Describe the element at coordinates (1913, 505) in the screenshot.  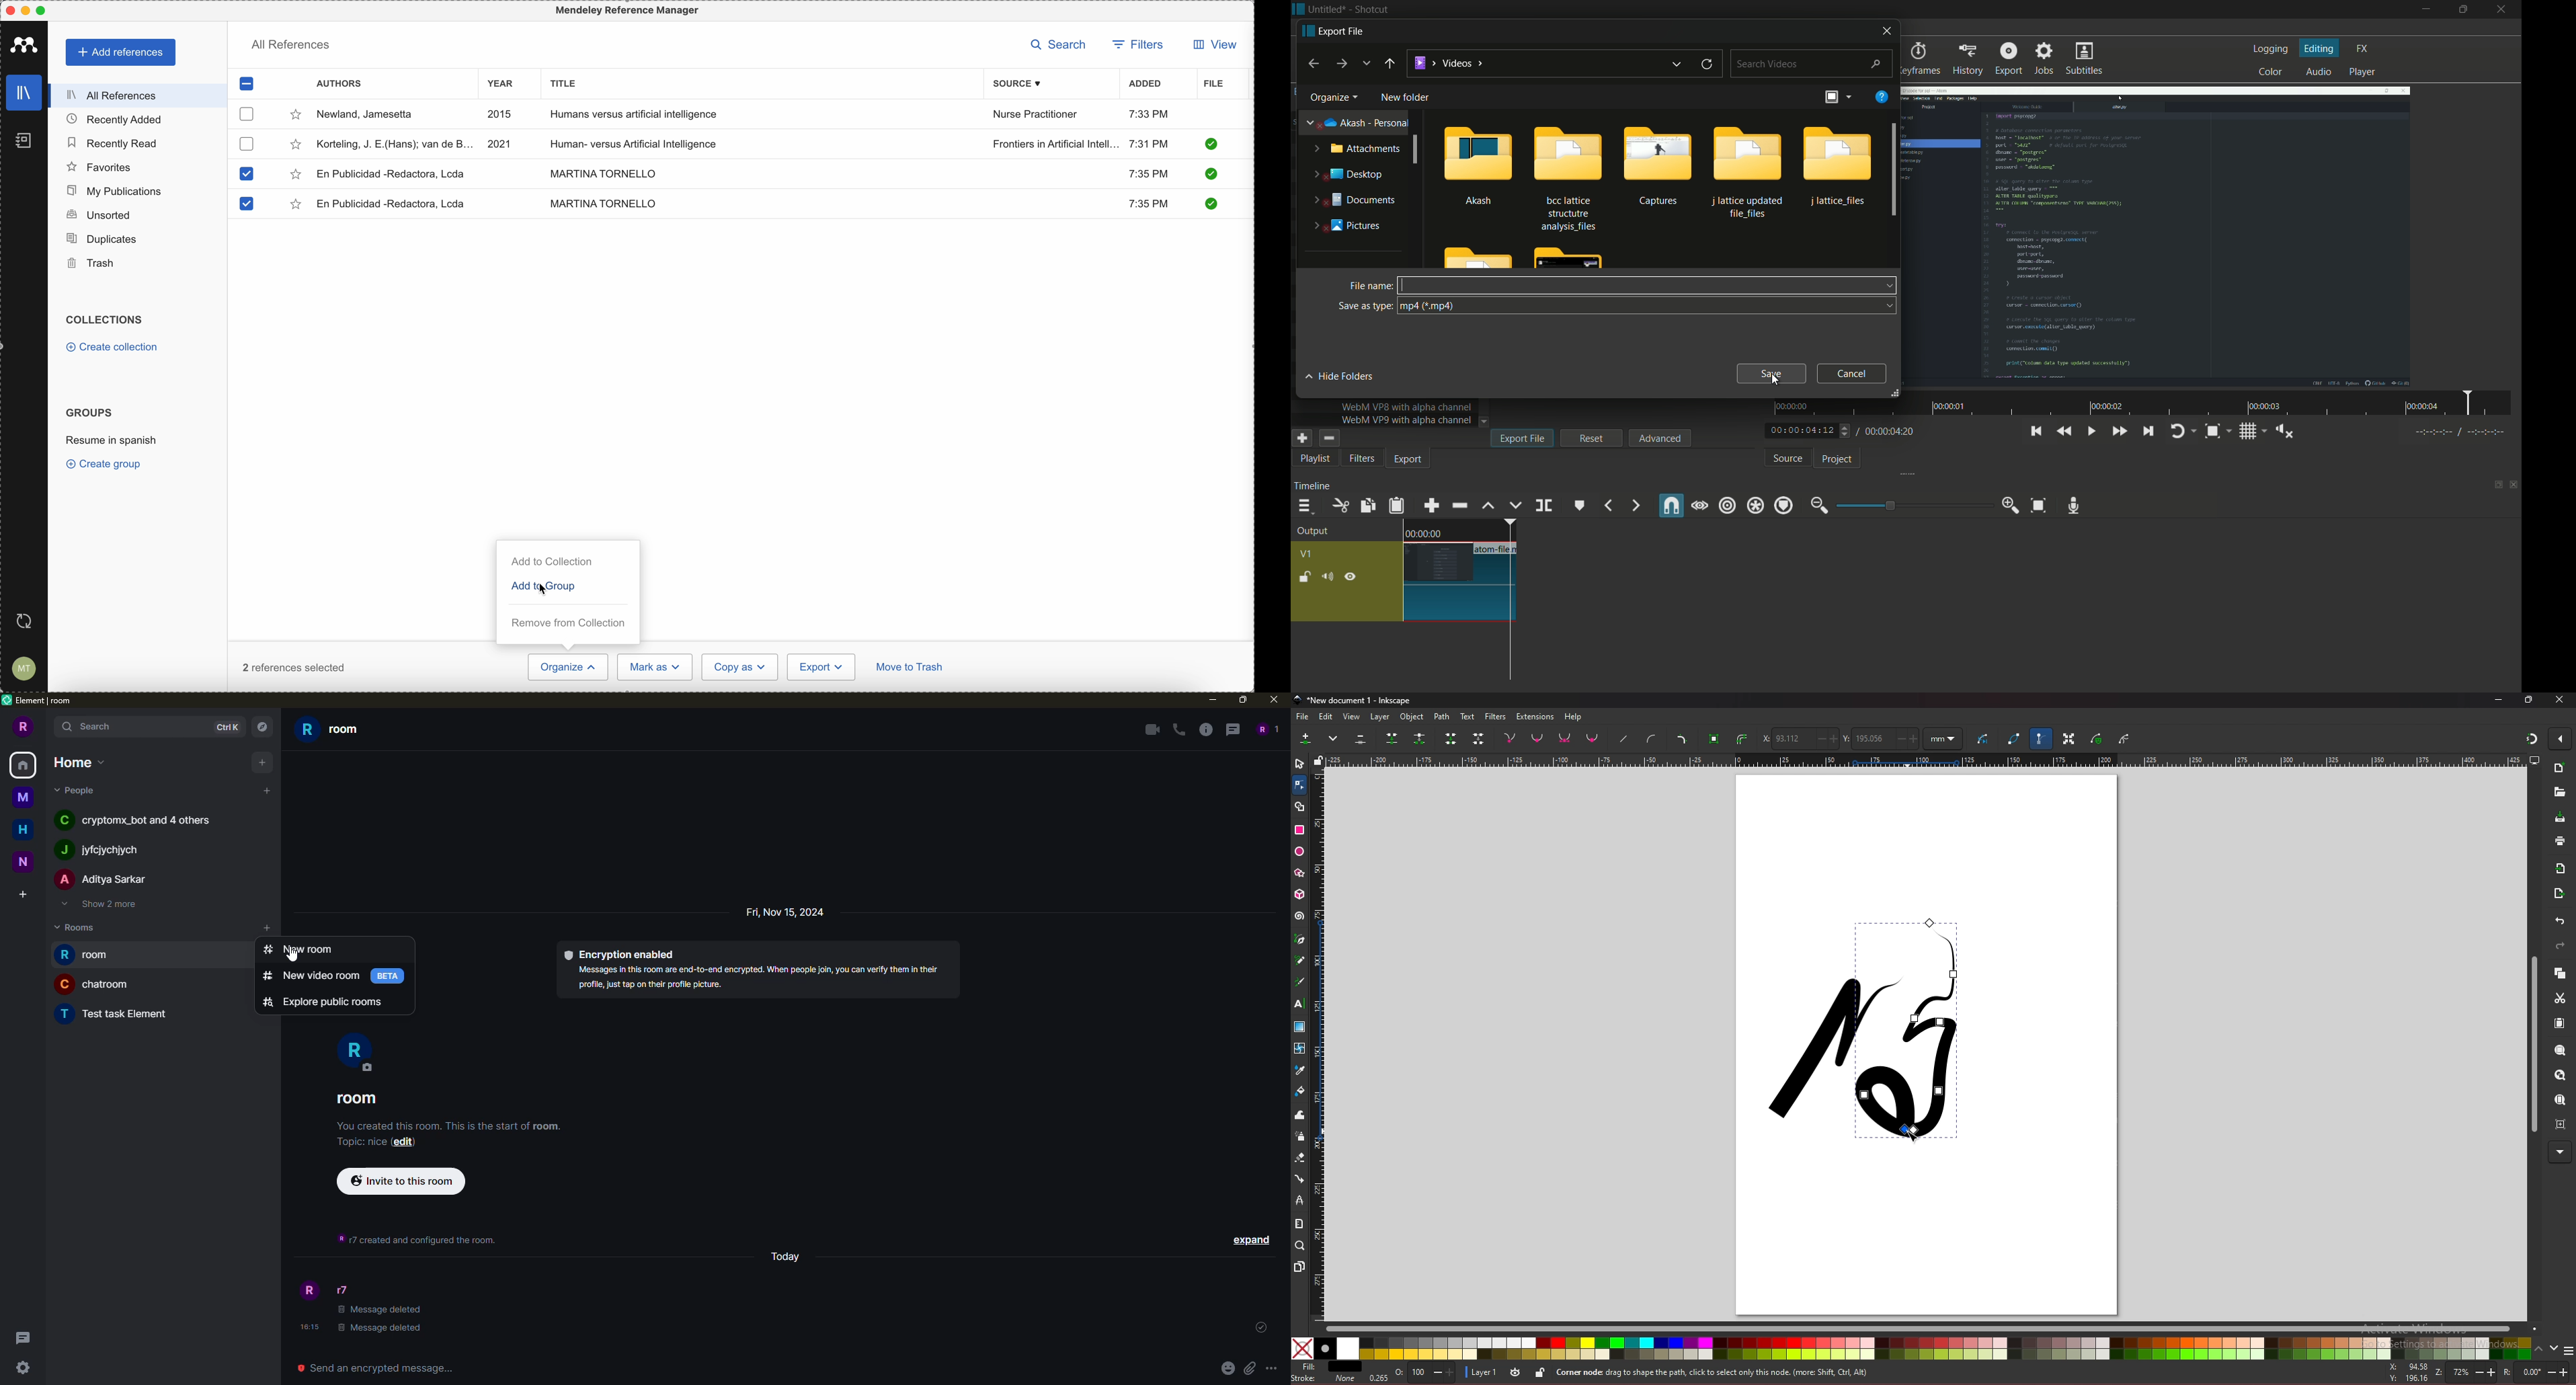
I see `adjustment bar` at that location.